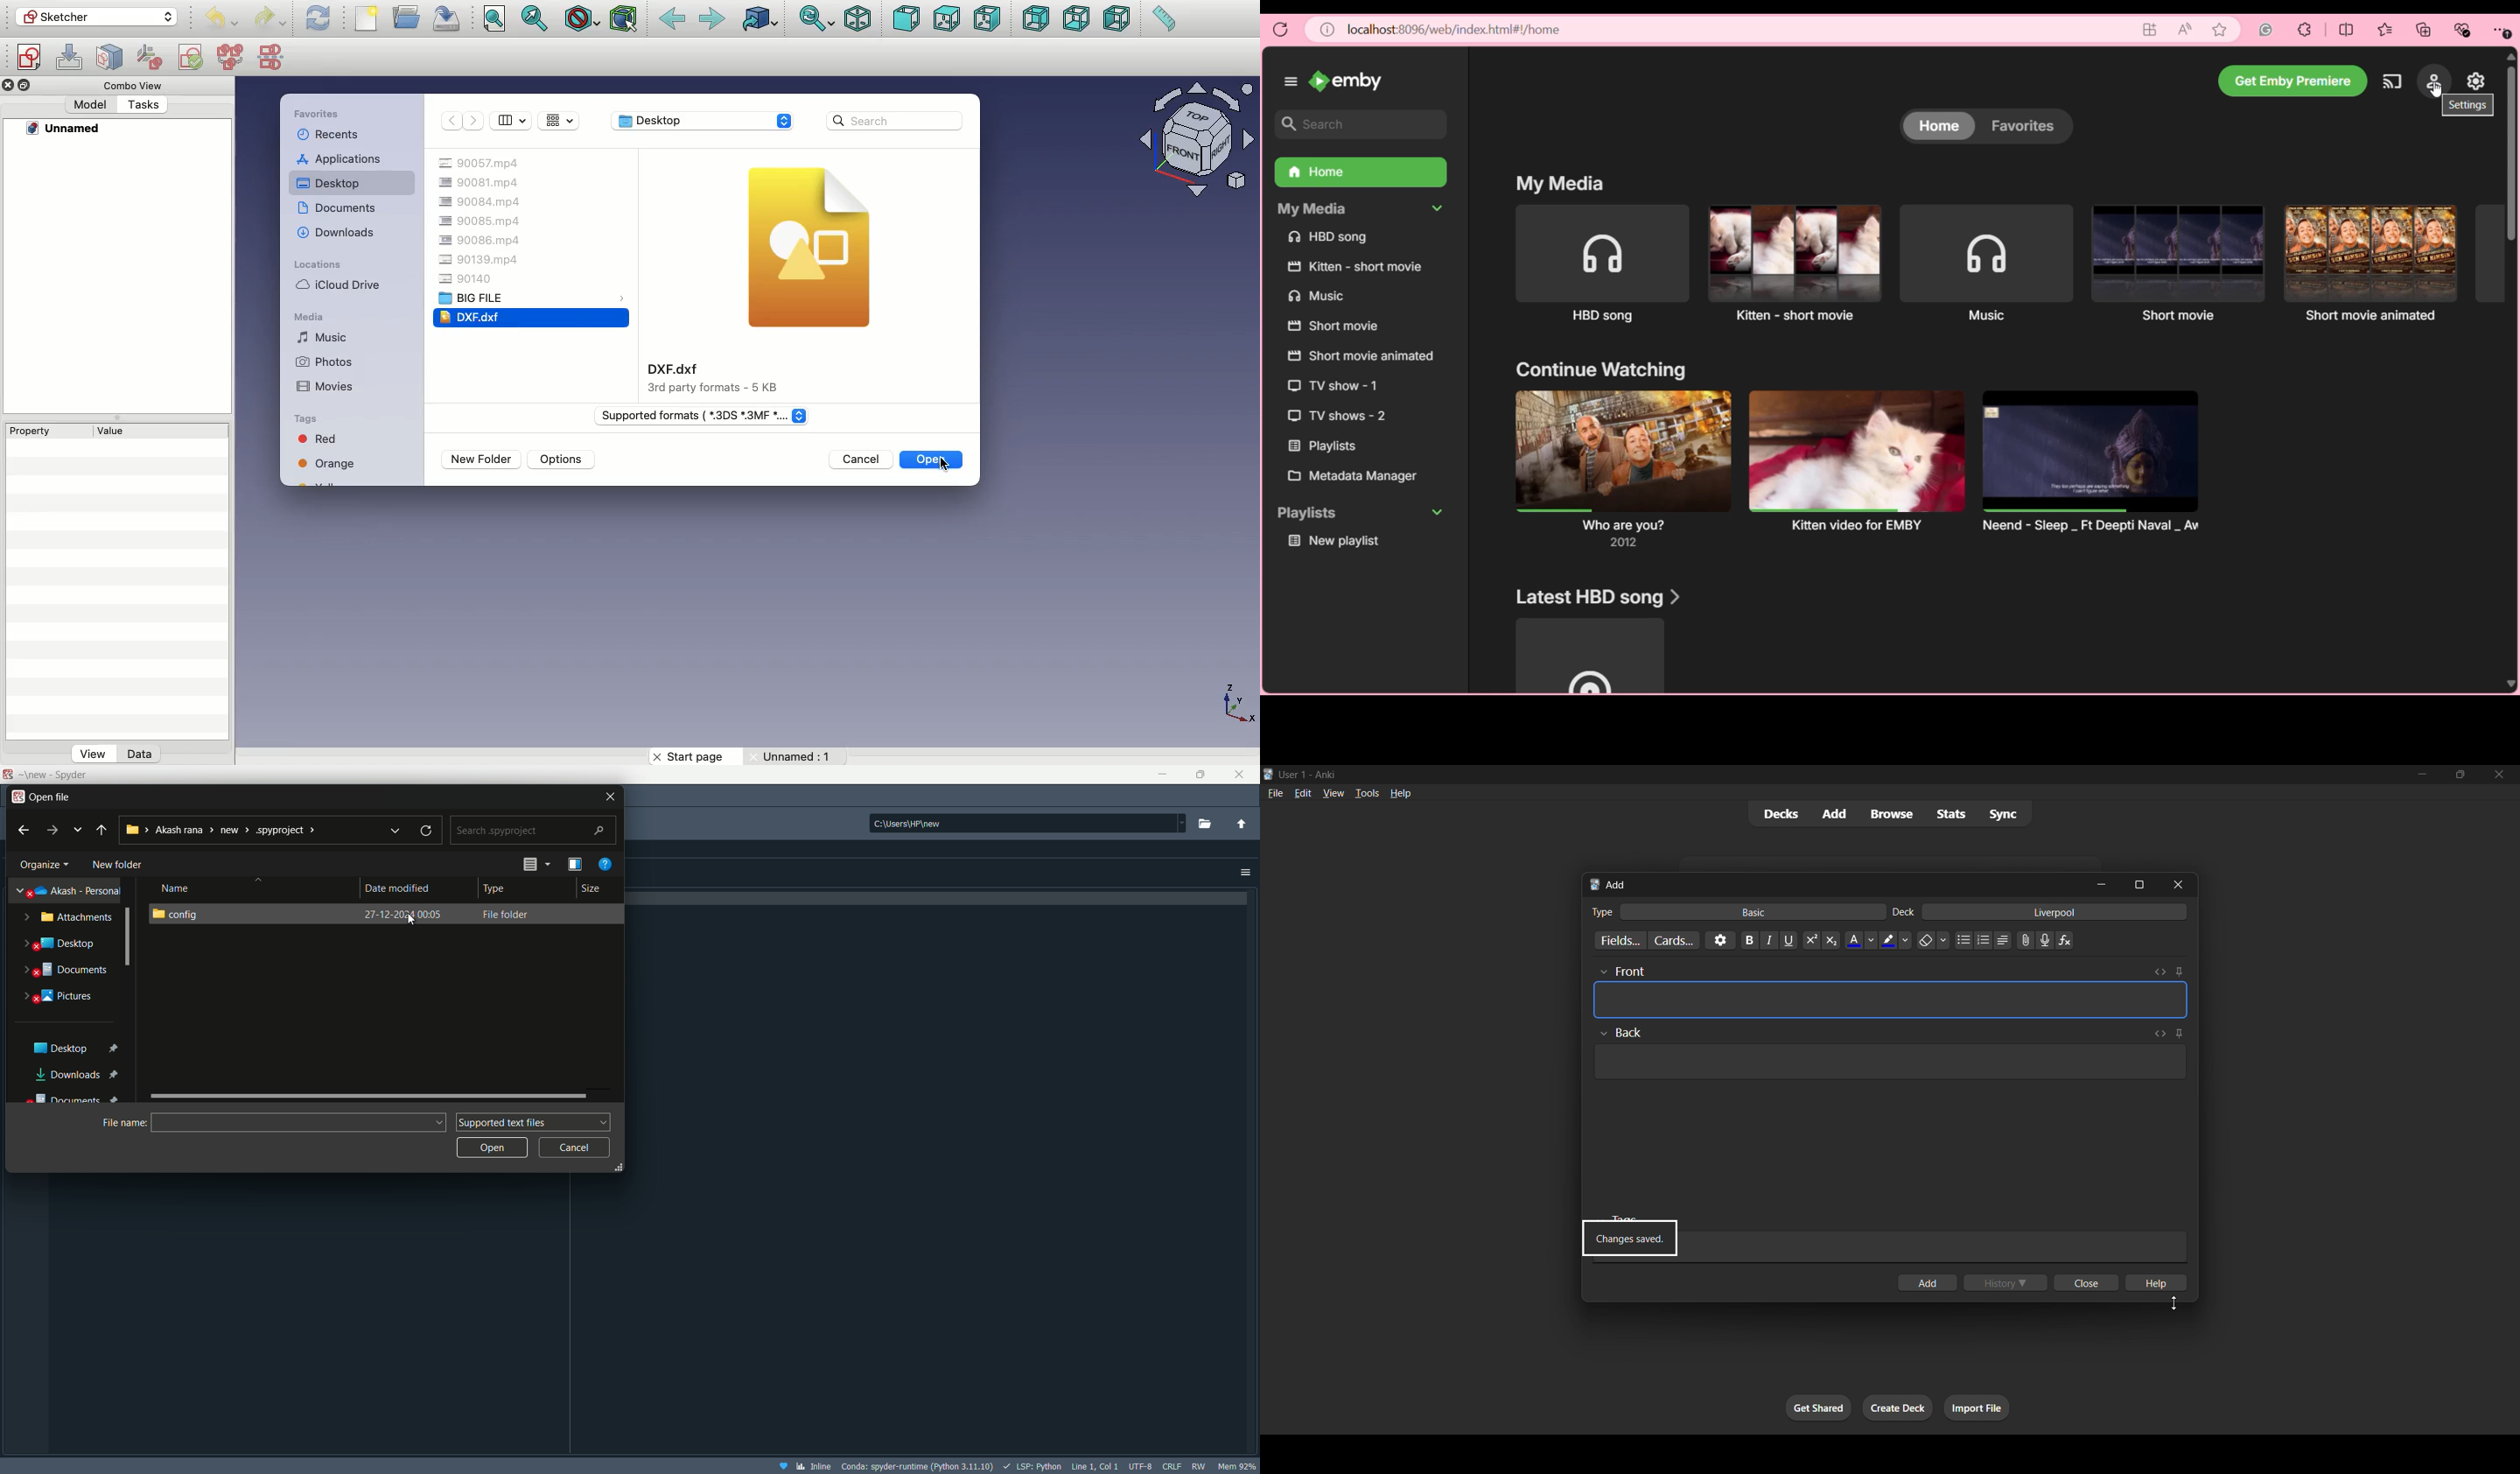  What do you see at coordinates (23, 831) in the screenshot?
I see `back` at bounding box center [23, 831].